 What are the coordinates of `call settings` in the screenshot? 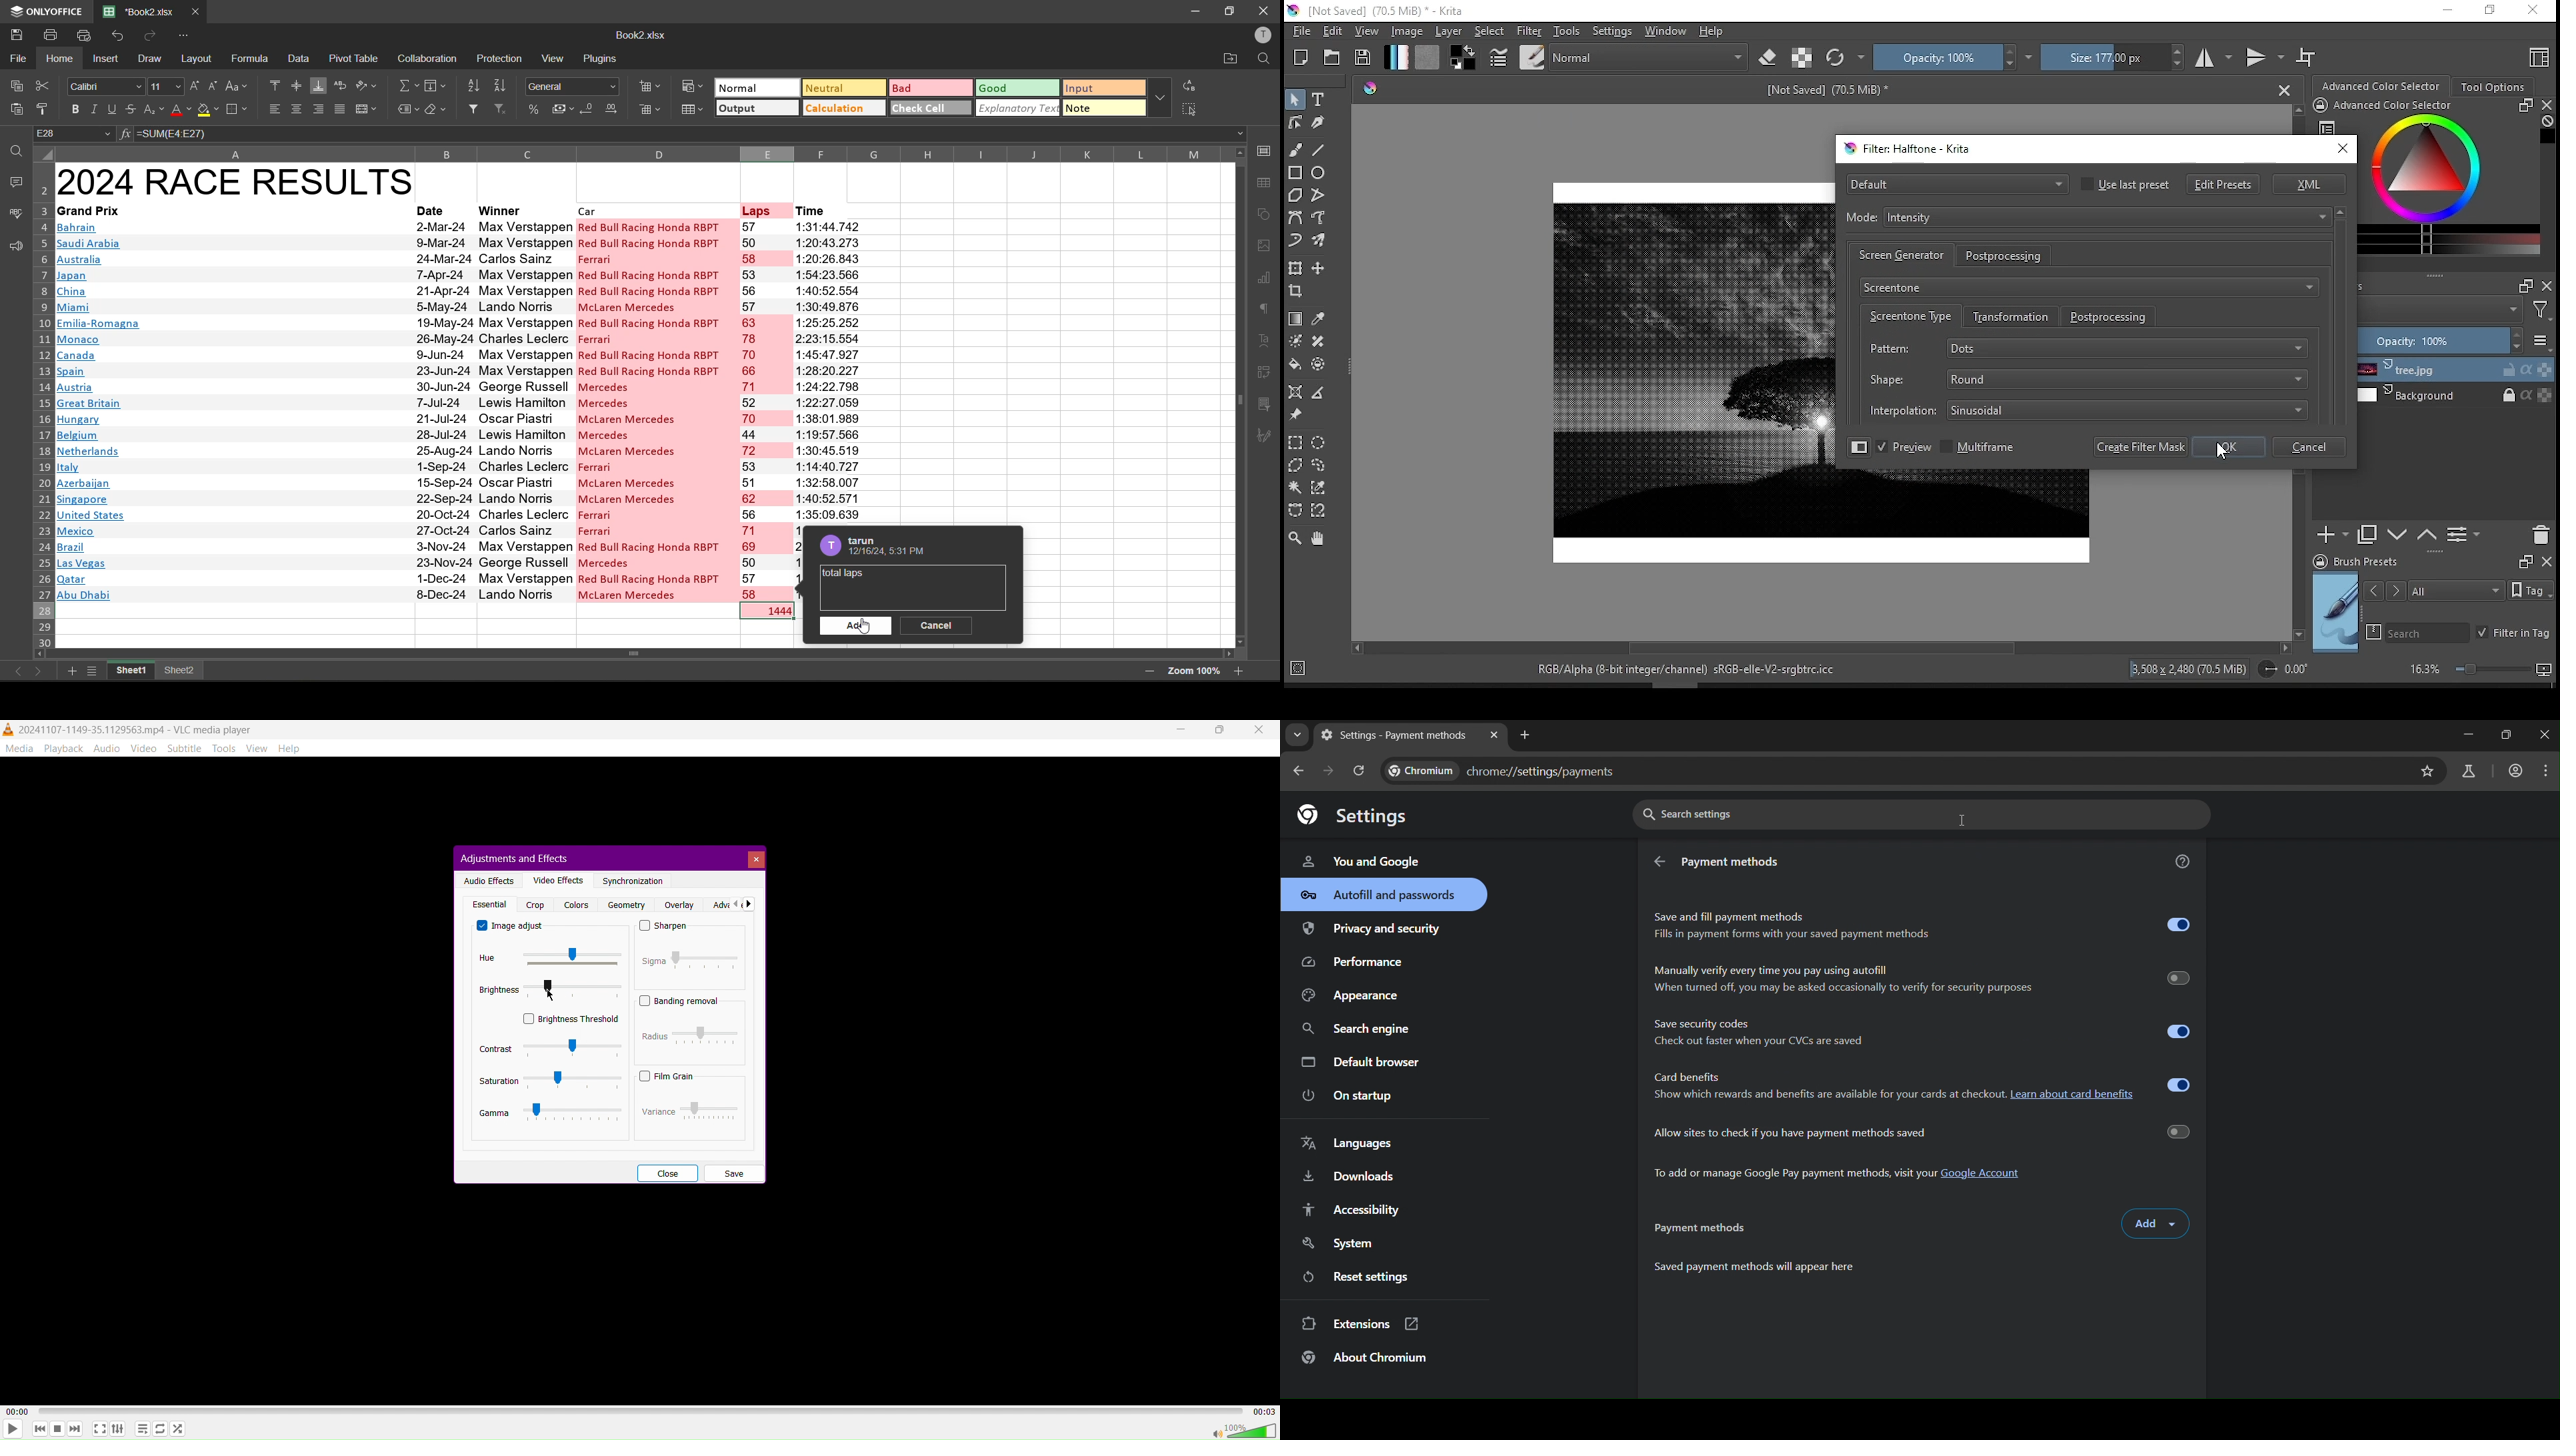 It's located at (1263, 152).